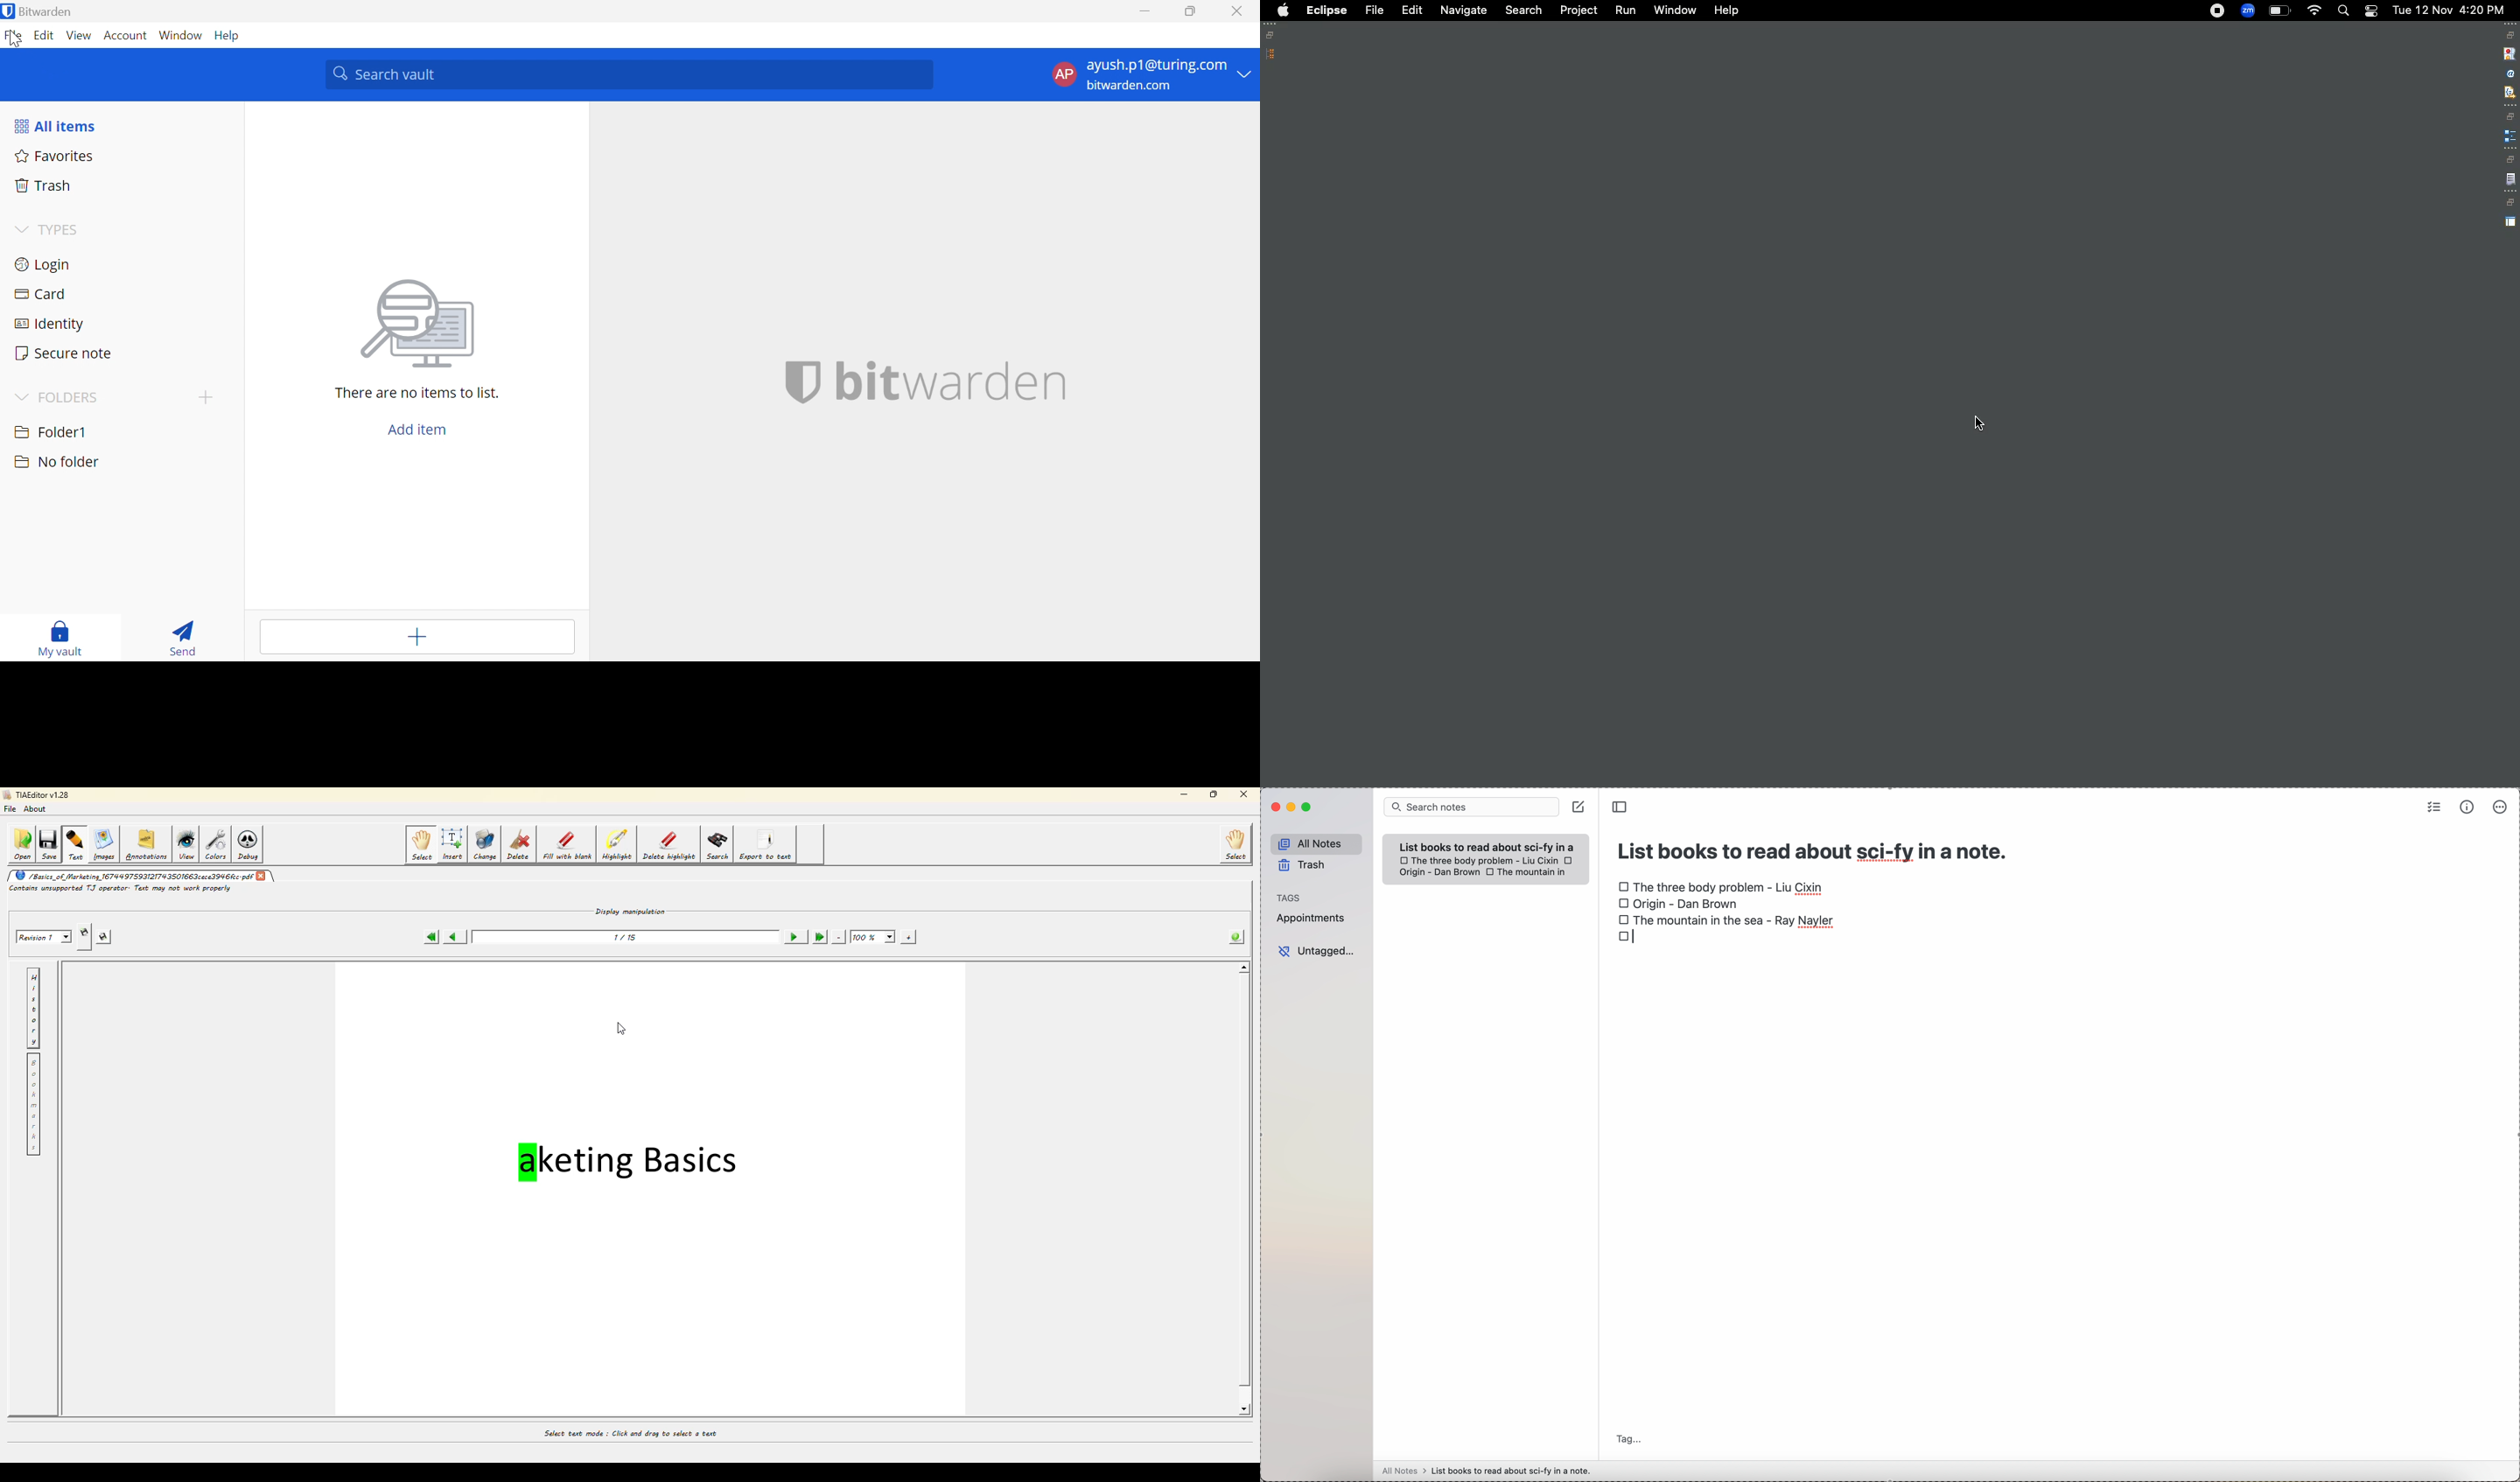  Describe the element at coordinates (46, 185) in the screenshot. I see `Trash` at that location.